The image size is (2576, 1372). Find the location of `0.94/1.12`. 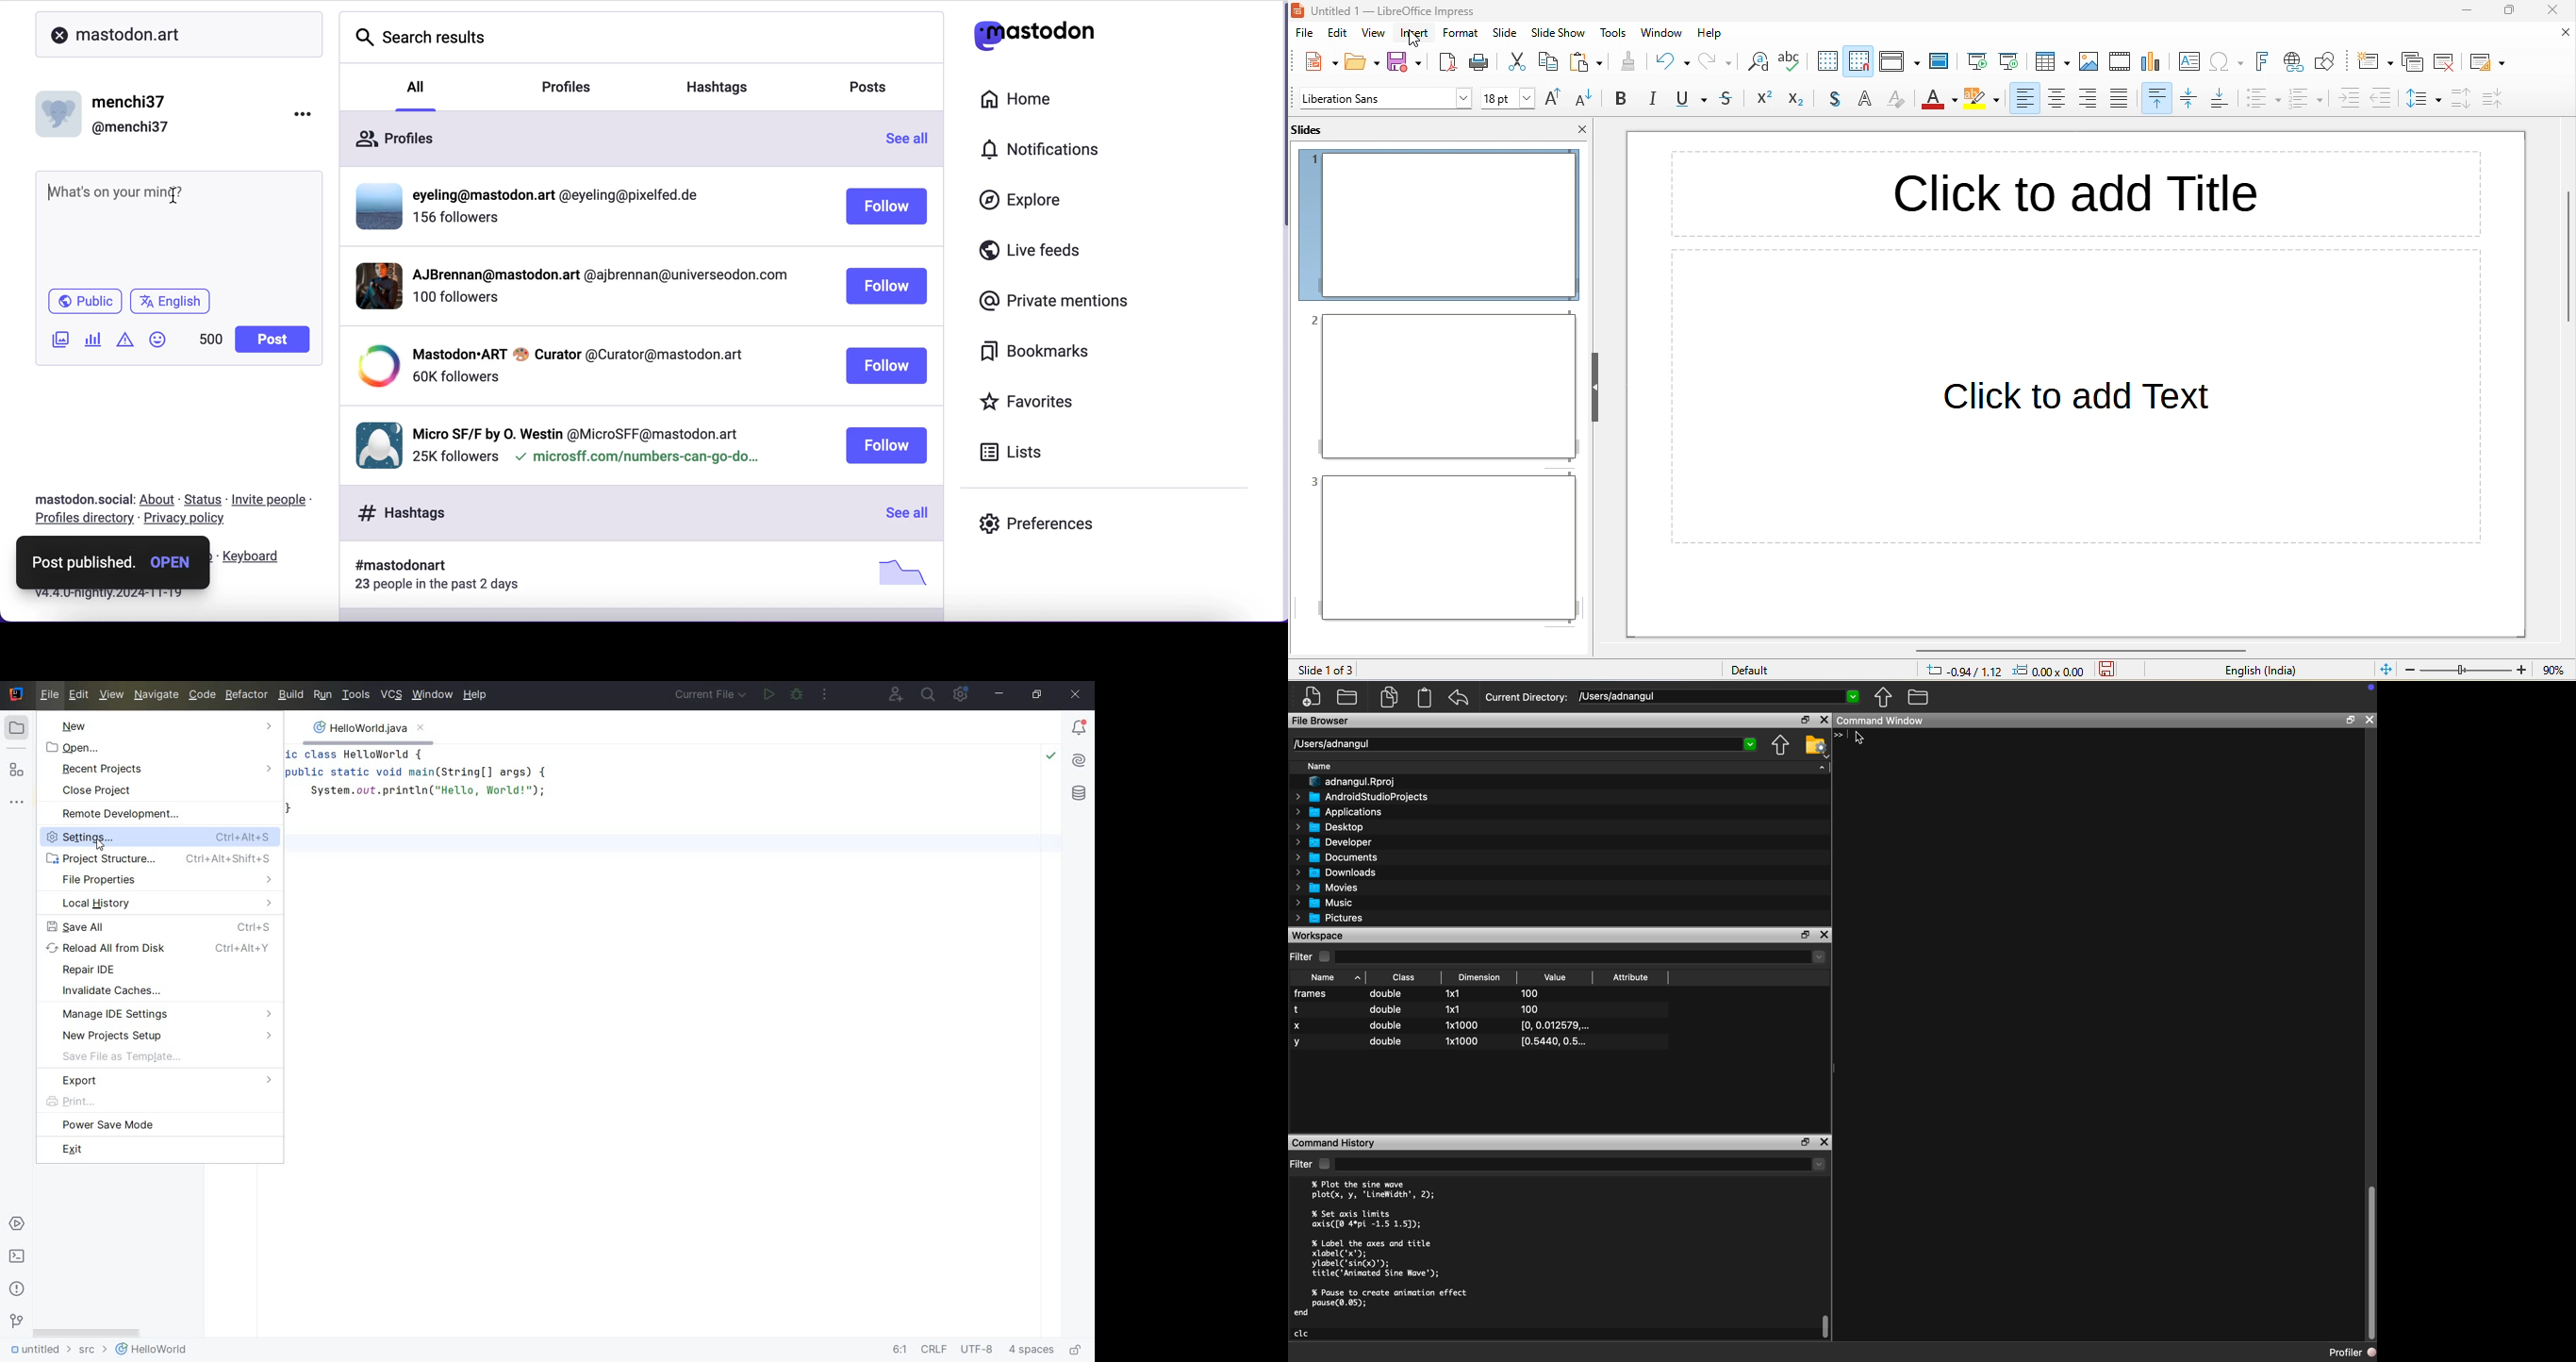

0.94/1.12 is located at coordinates (1959, 672).